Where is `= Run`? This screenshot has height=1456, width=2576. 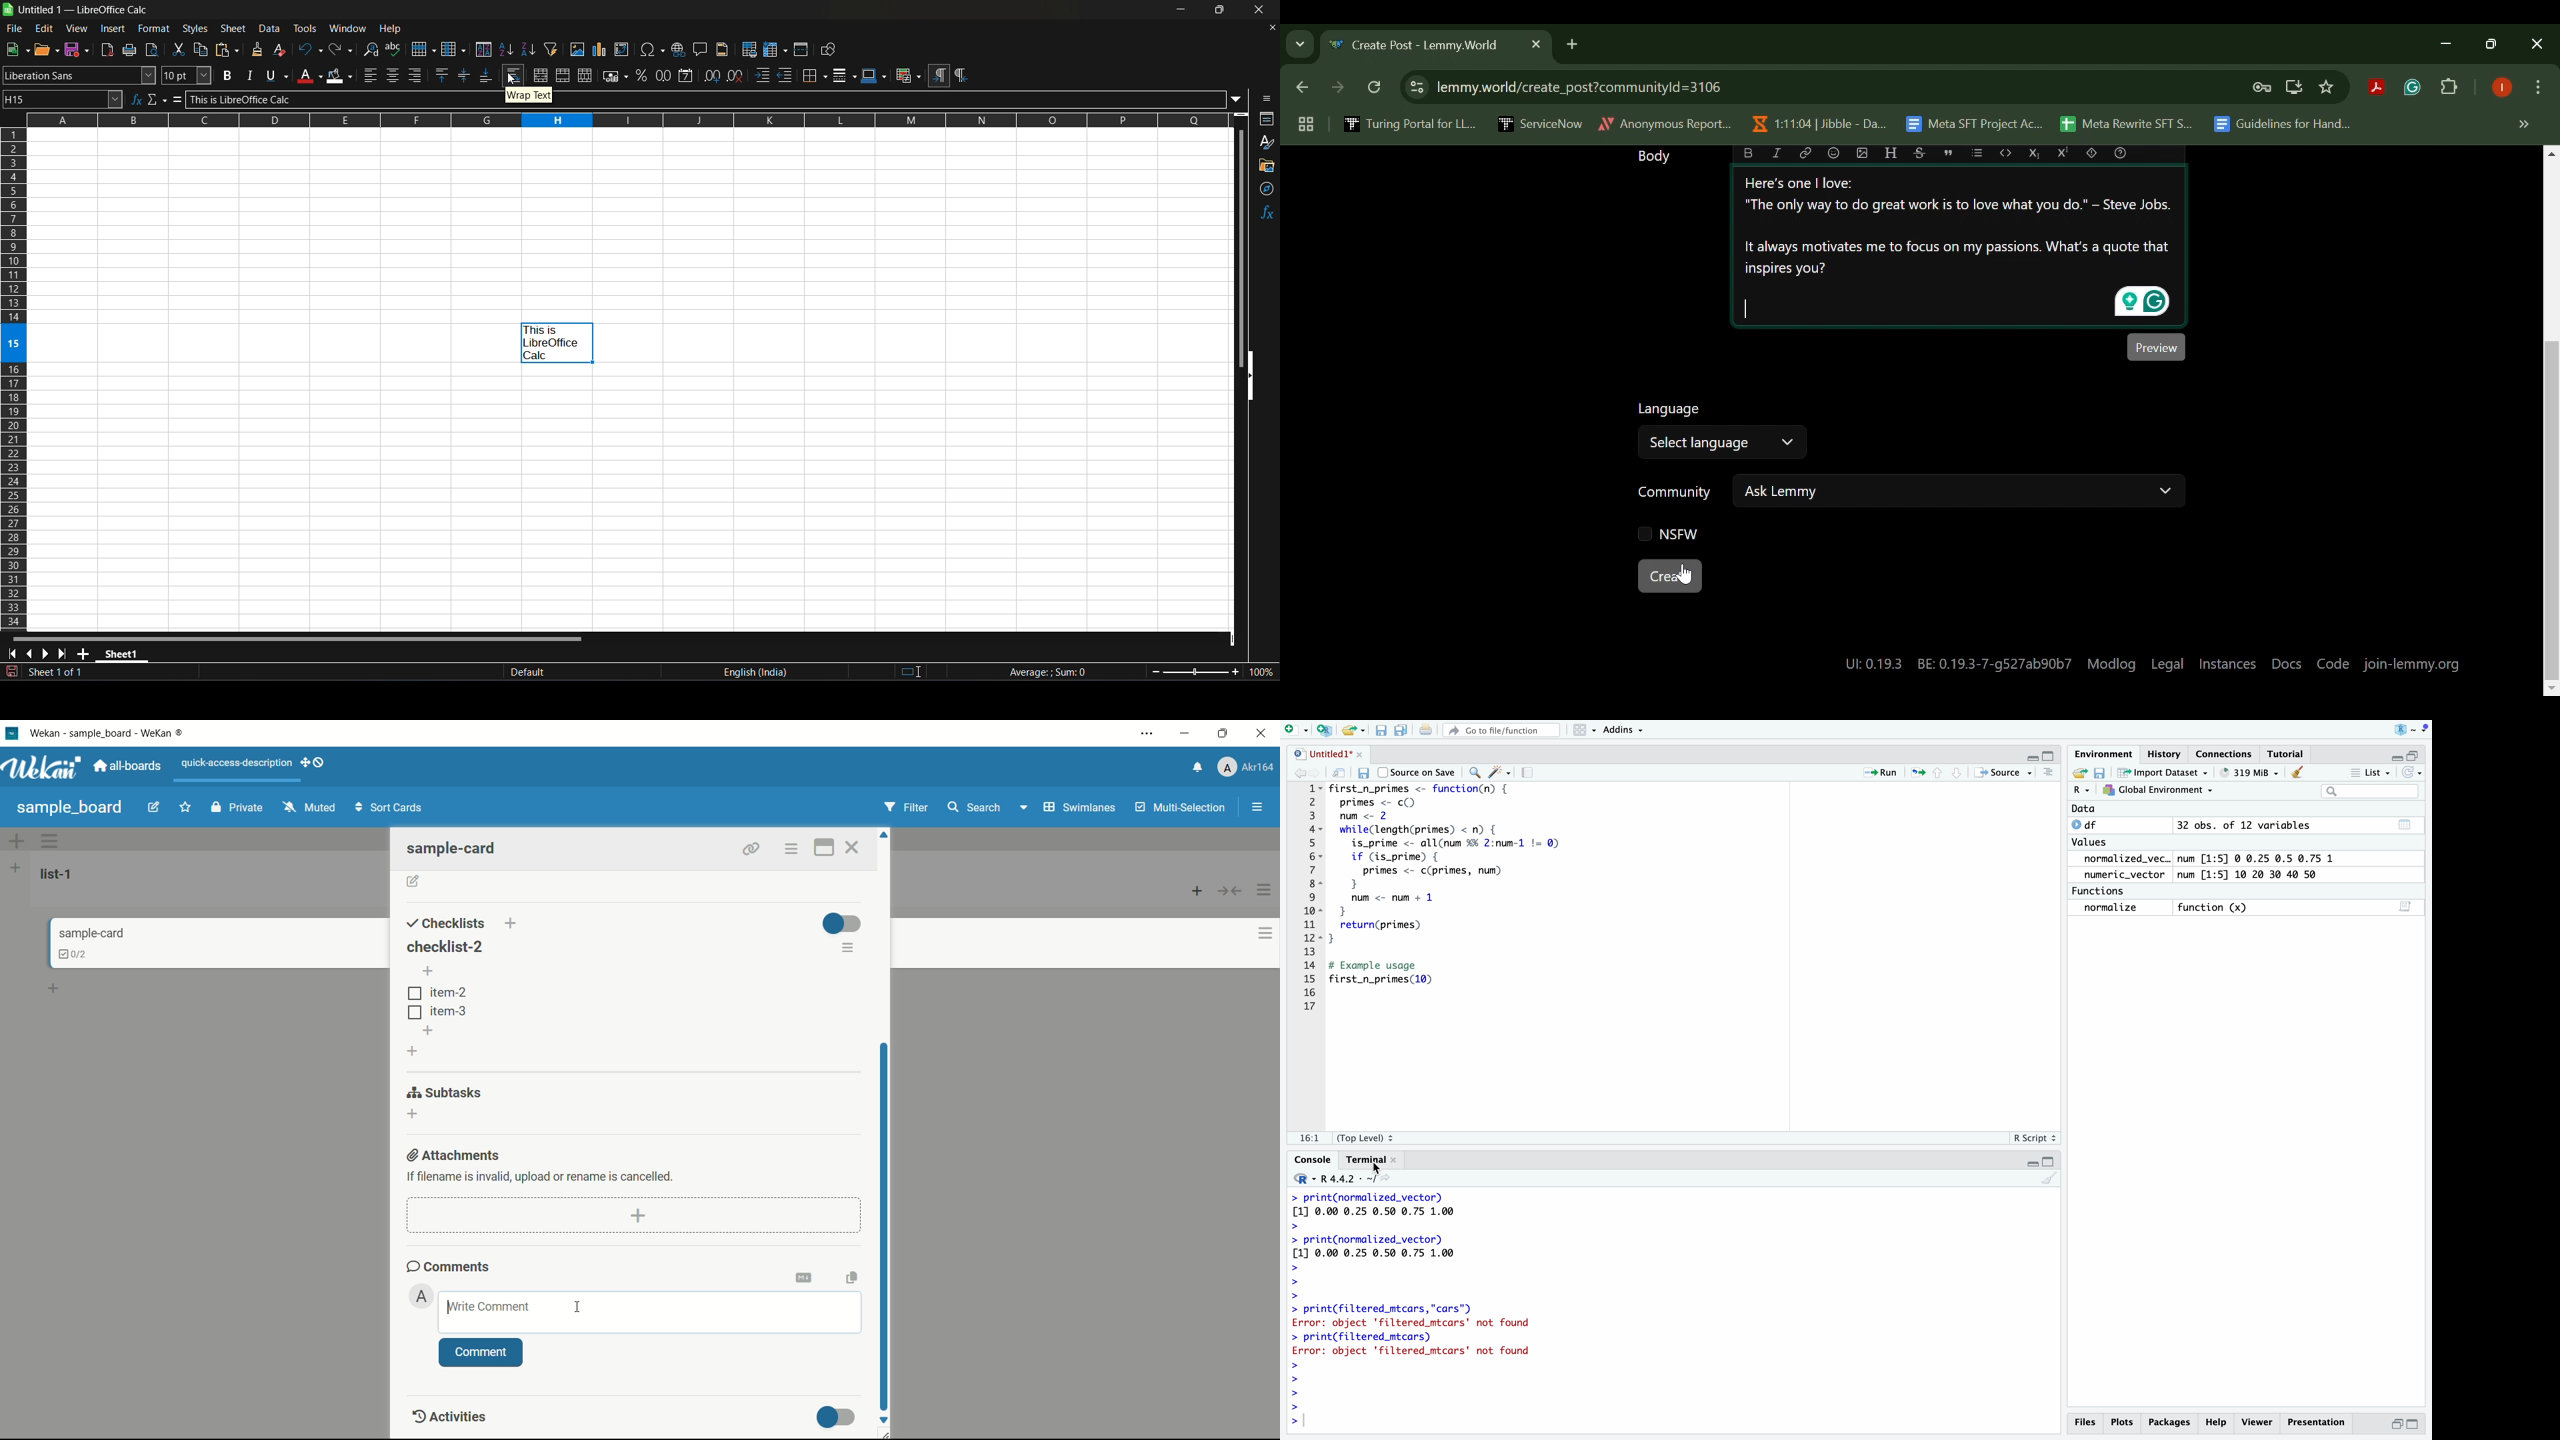 = Run is located at coordinates (1883, 772).